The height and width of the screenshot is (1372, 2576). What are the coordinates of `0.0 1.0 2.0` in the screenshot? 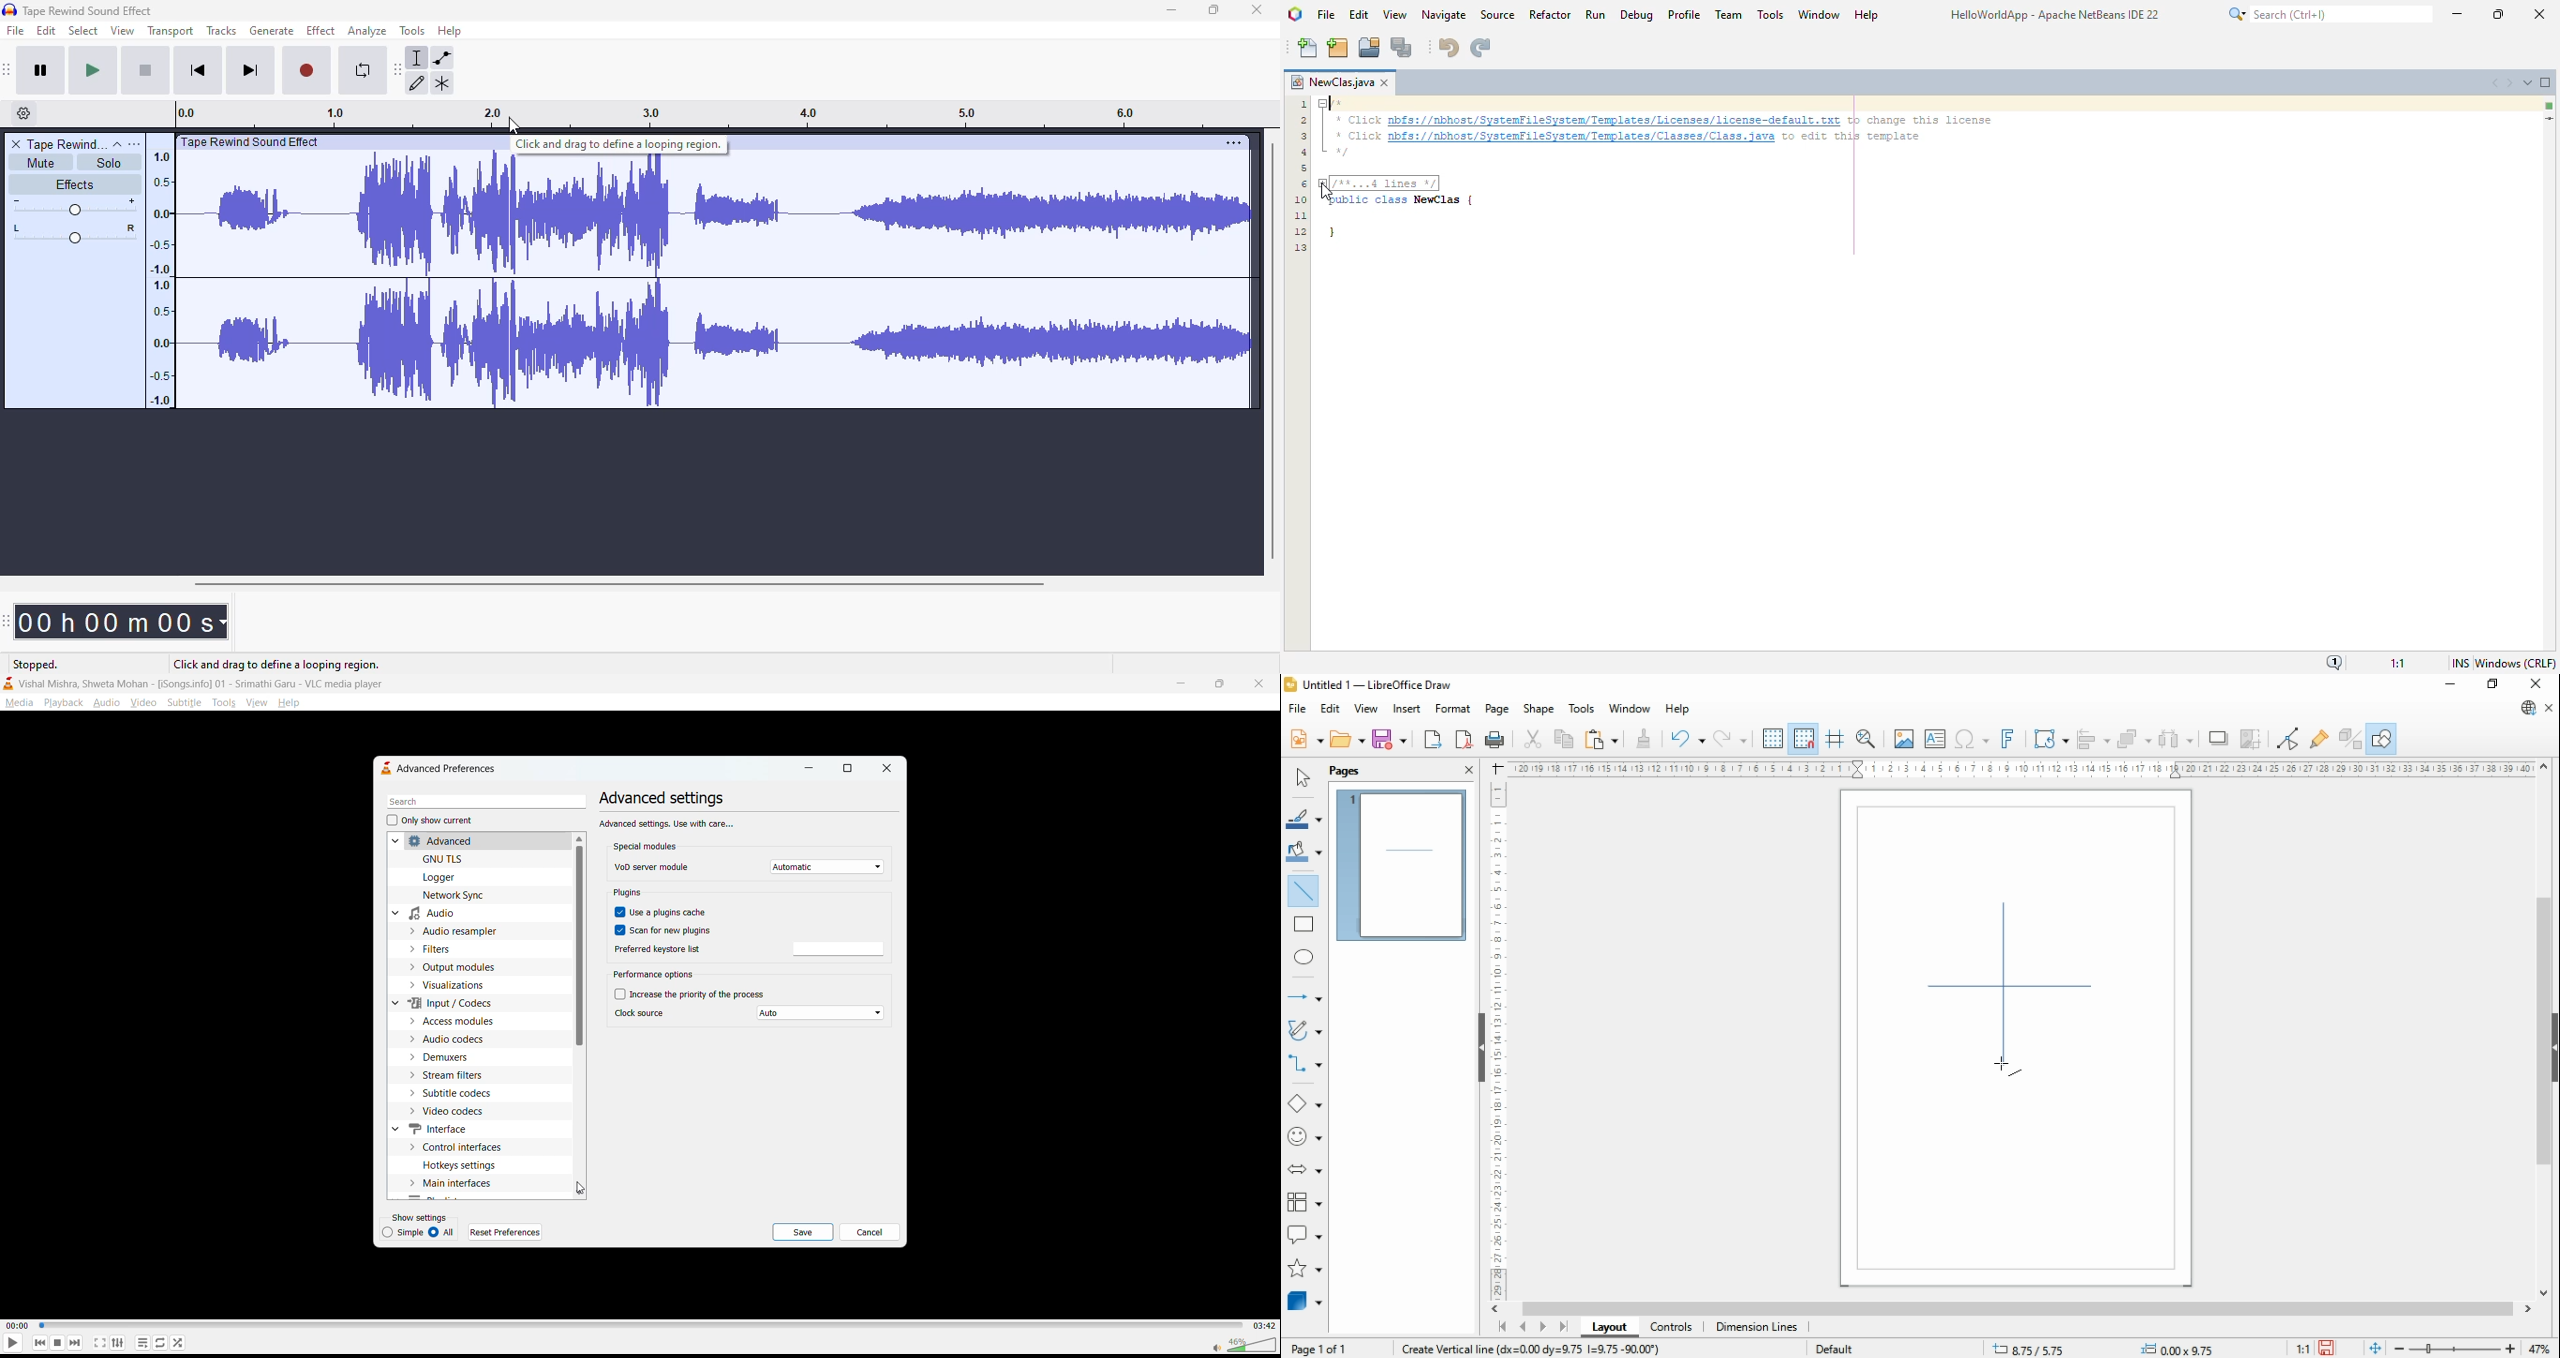 It's located at (408, 113).